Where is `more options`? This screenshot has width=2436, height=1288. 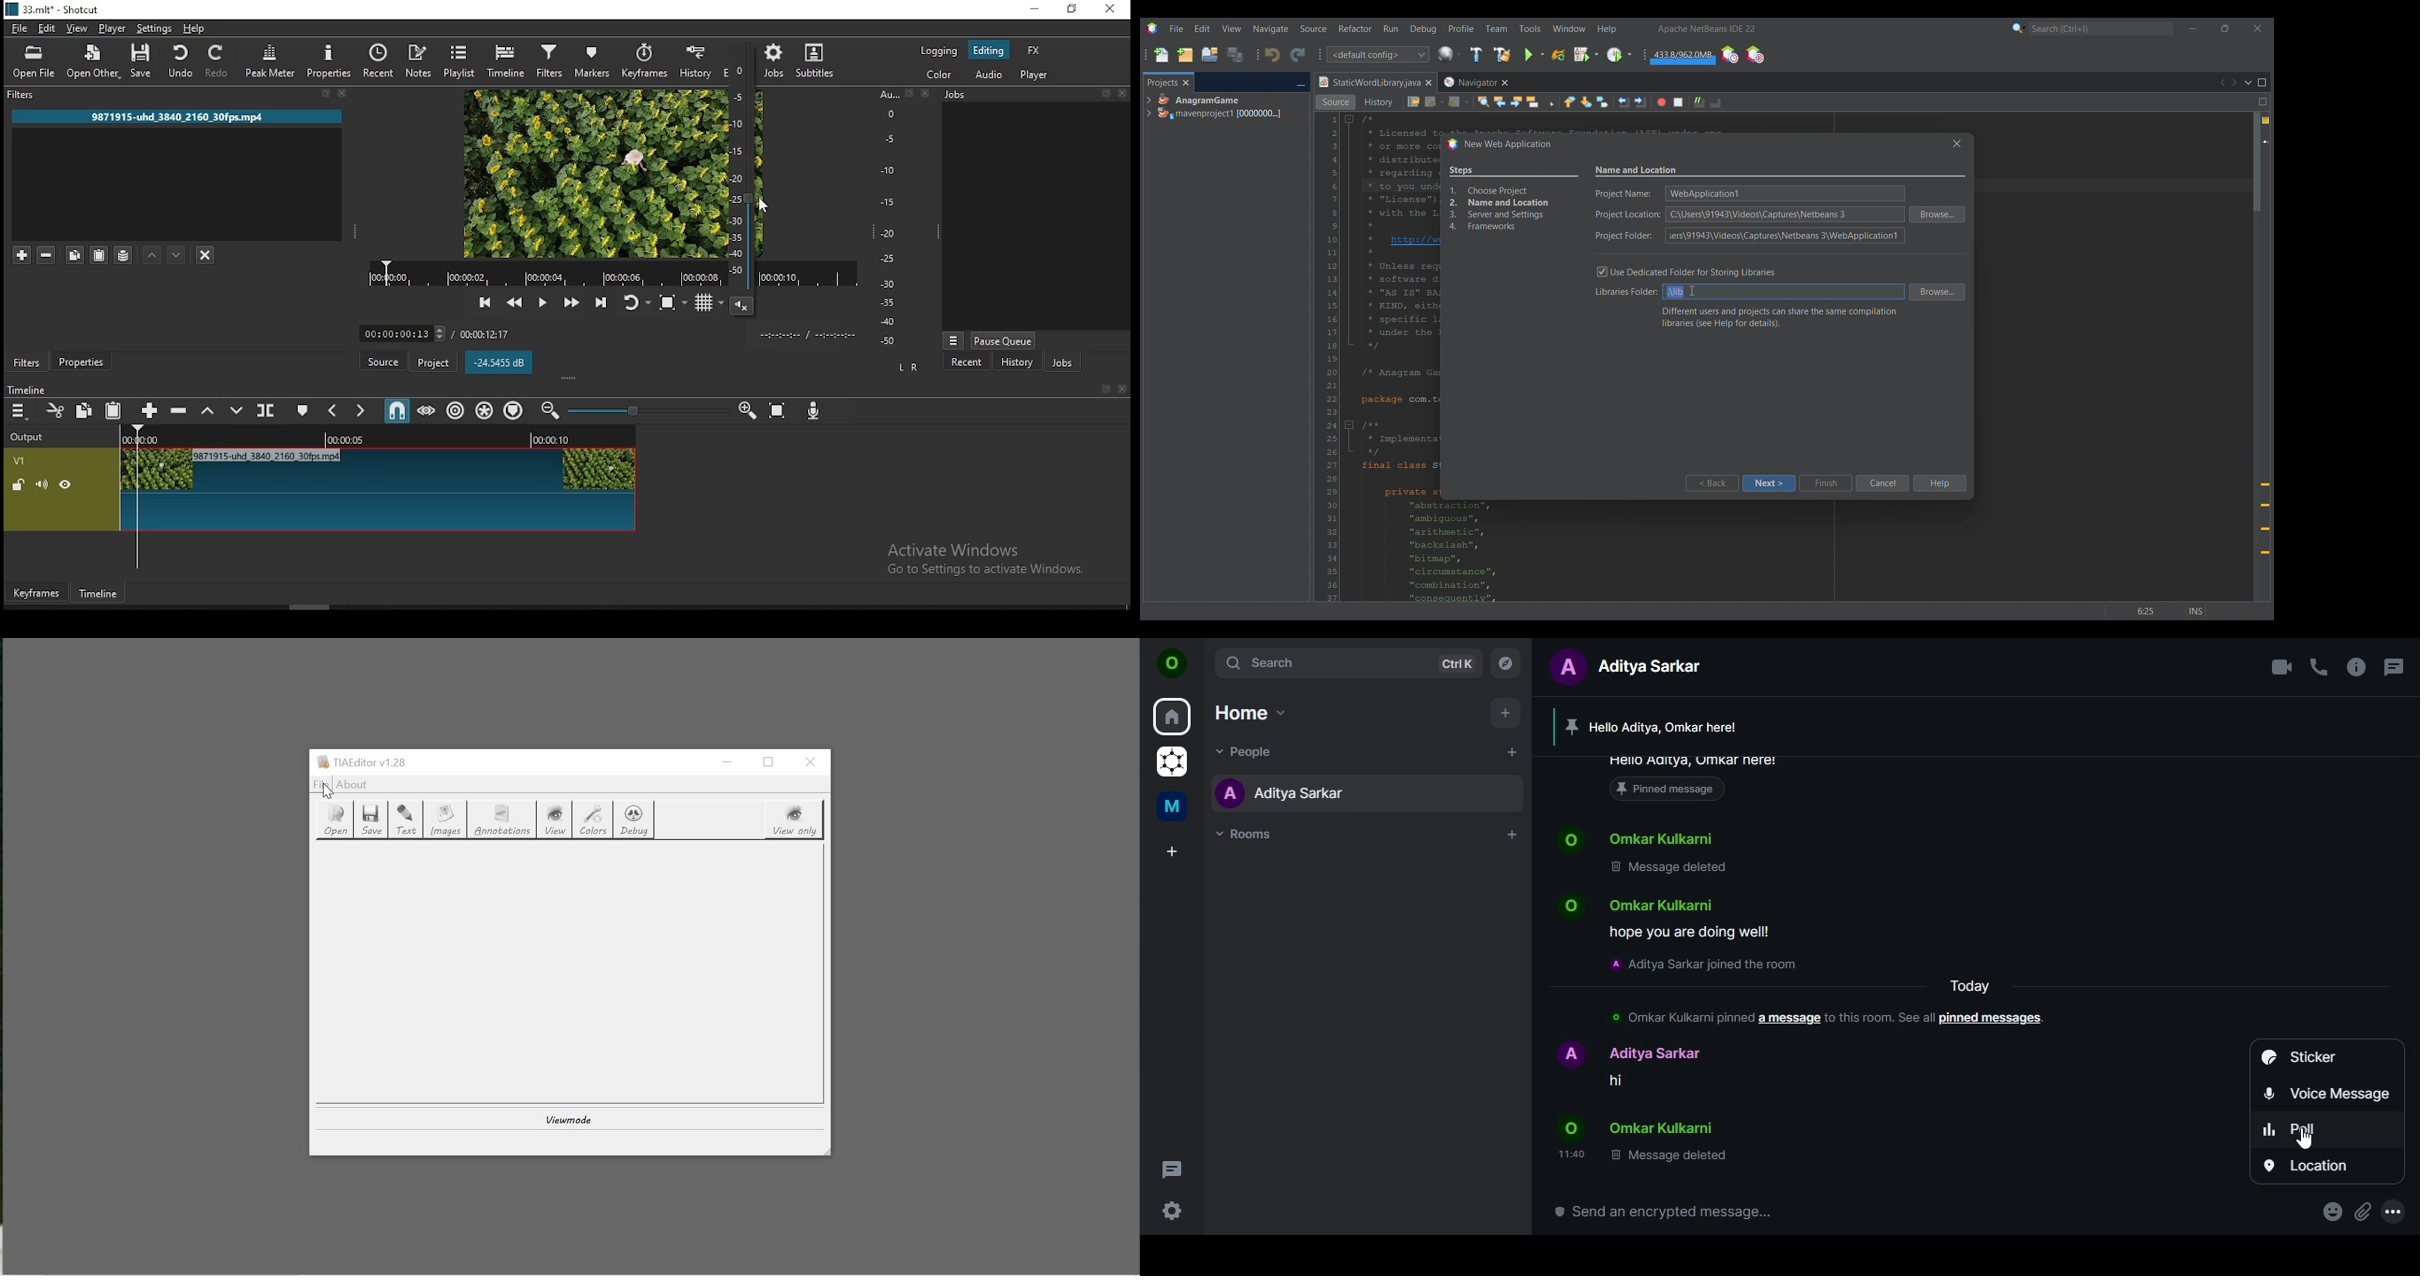 more options is located at coordinates (2399, 1212).